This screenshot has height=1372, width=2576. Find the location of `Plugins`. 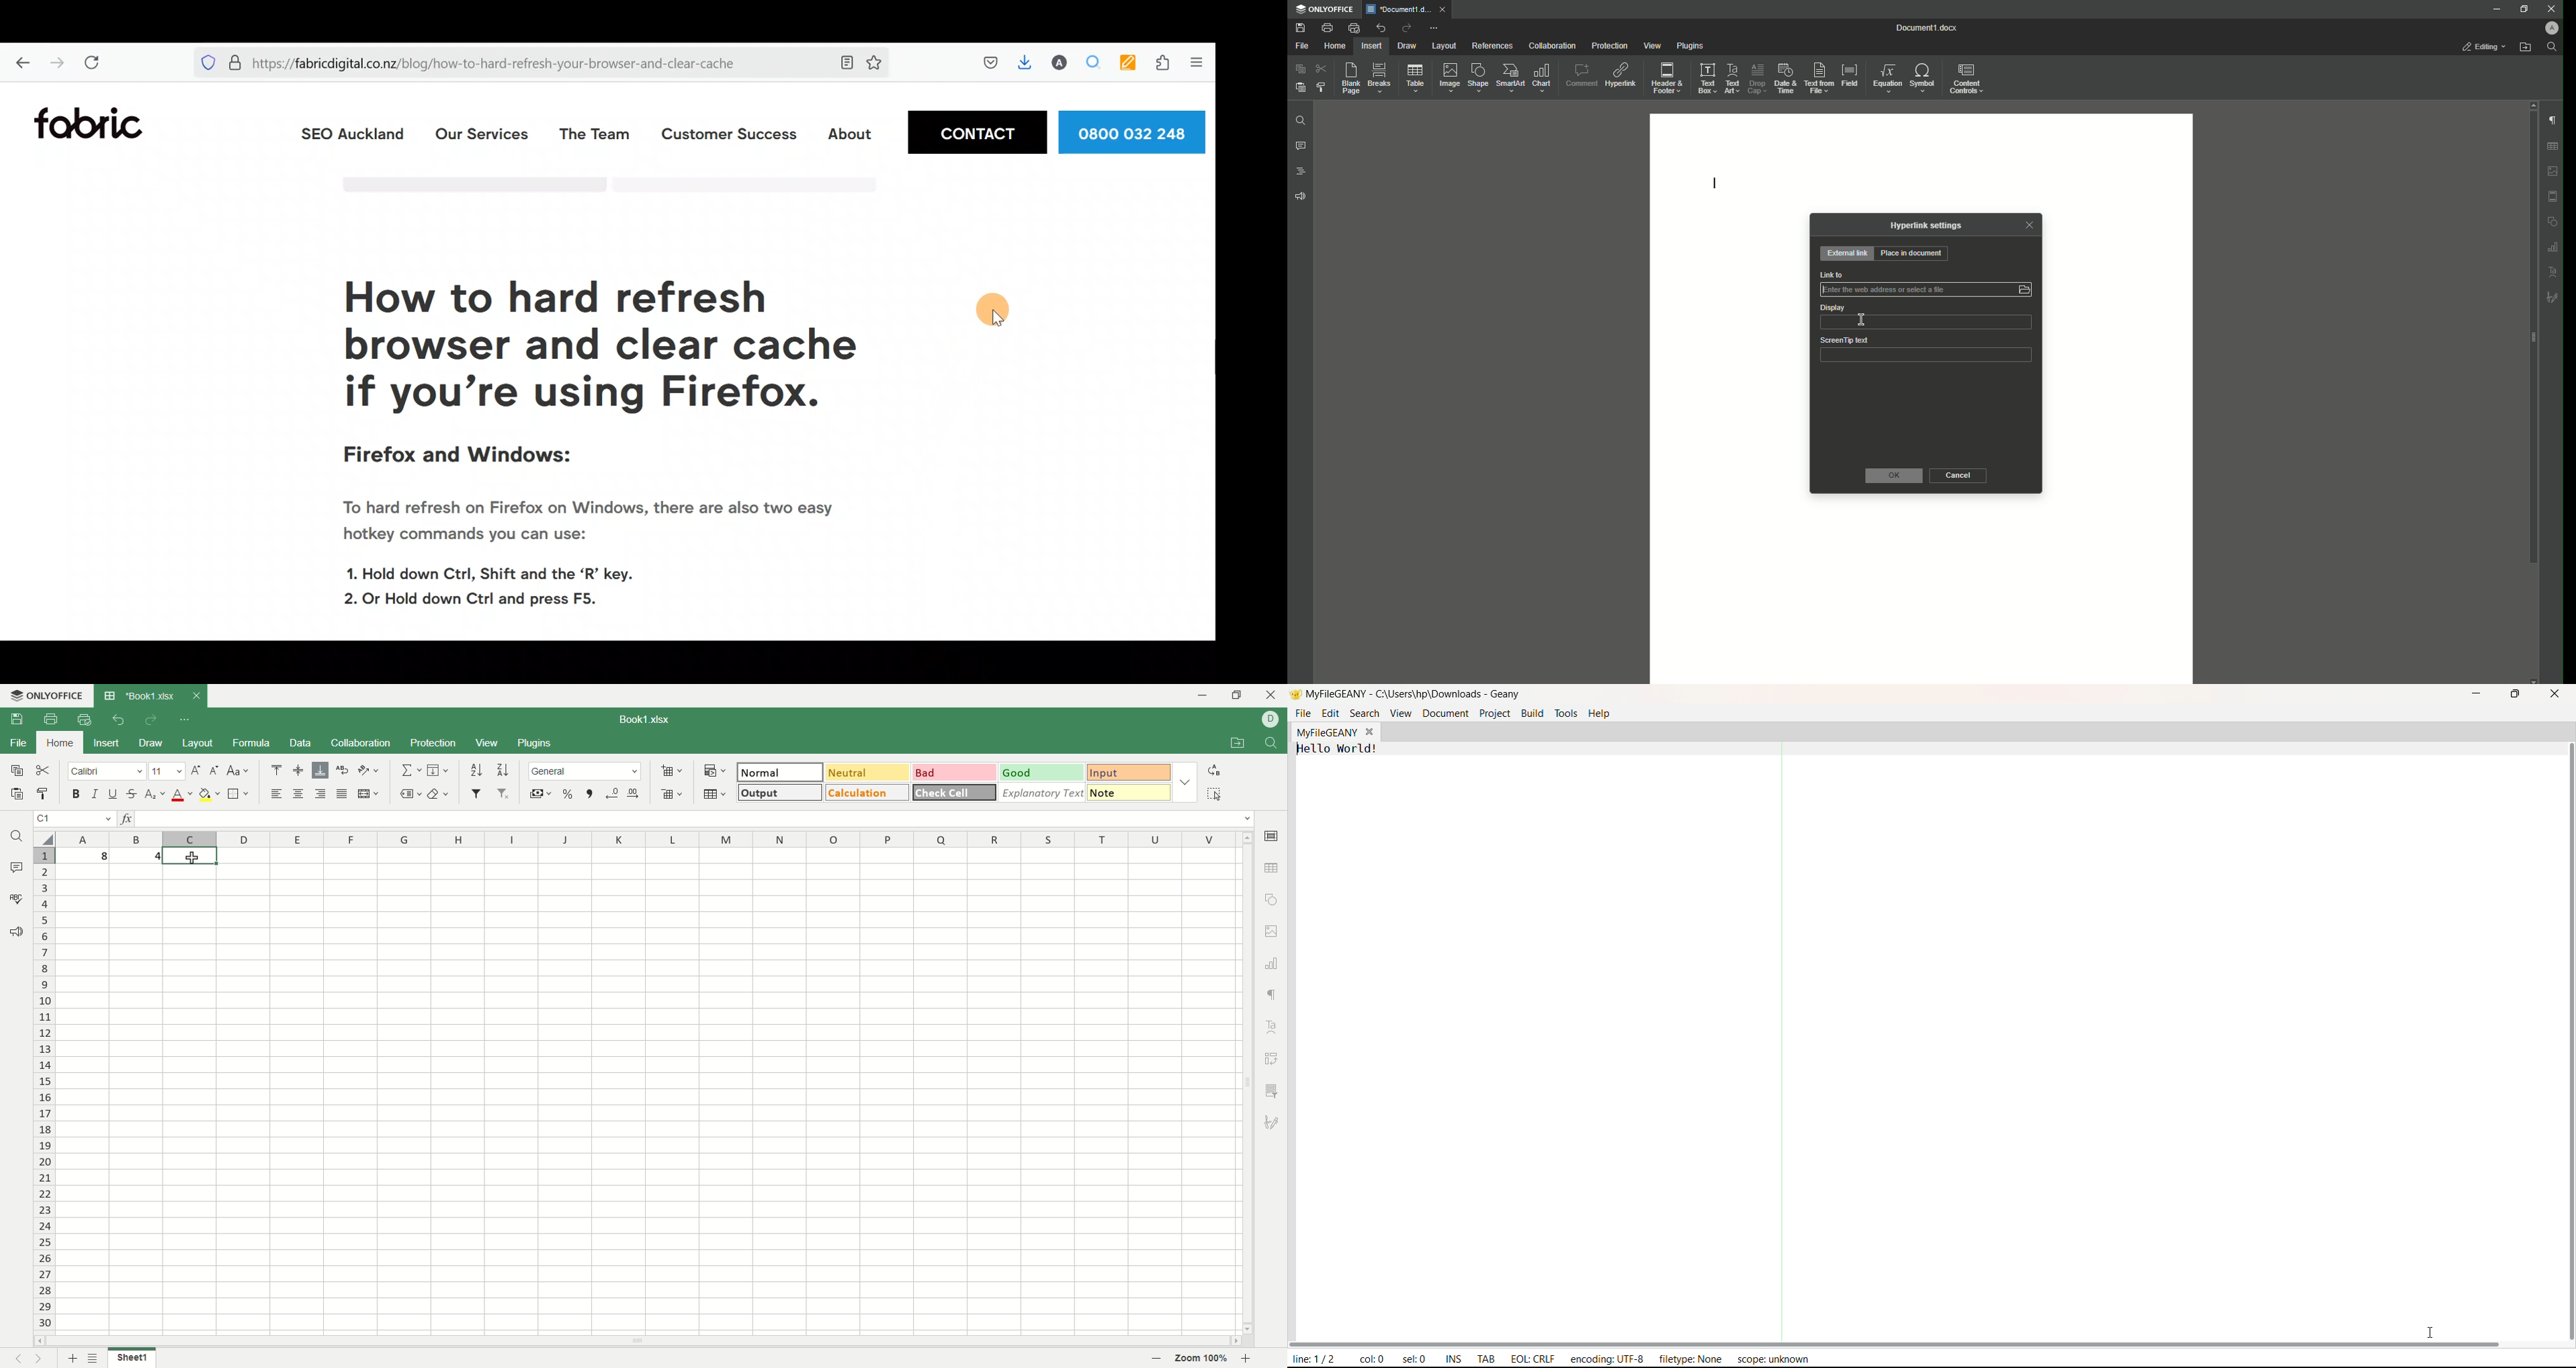

Plugins is located at coordinates (1689, 45).